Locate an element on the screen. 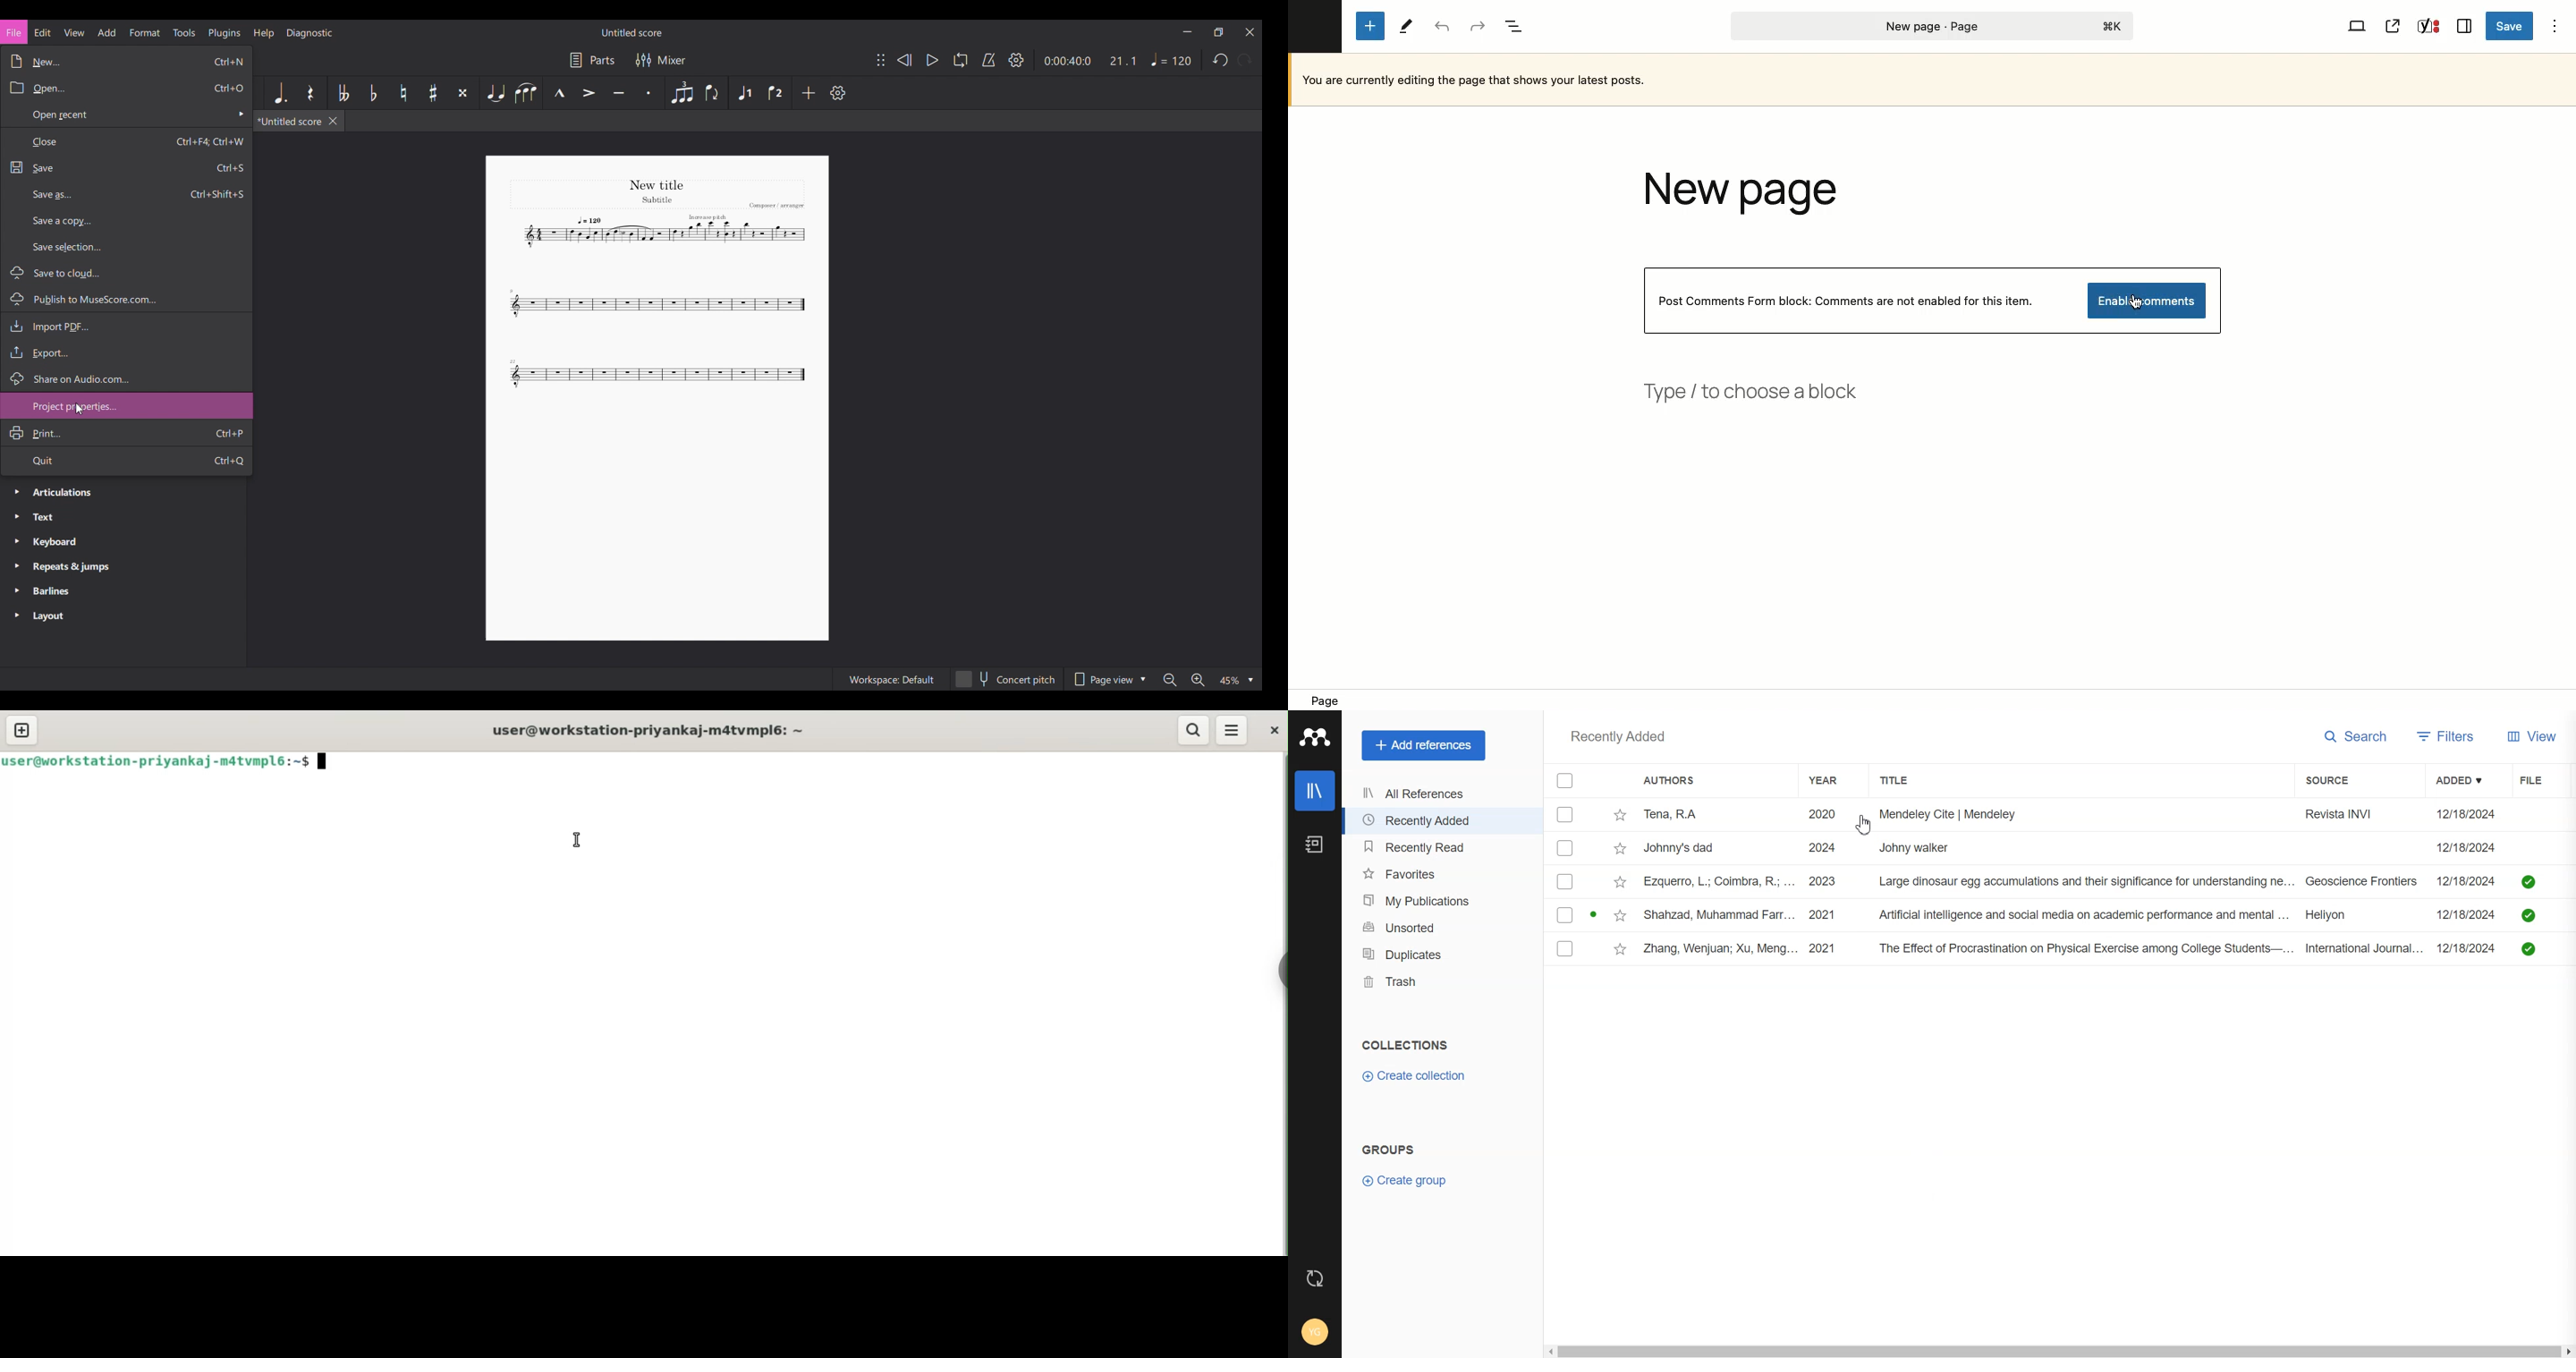 Image resolution: width=2576 pixels, height=1372 pixels. Source is located at coordinates (2336, 781).